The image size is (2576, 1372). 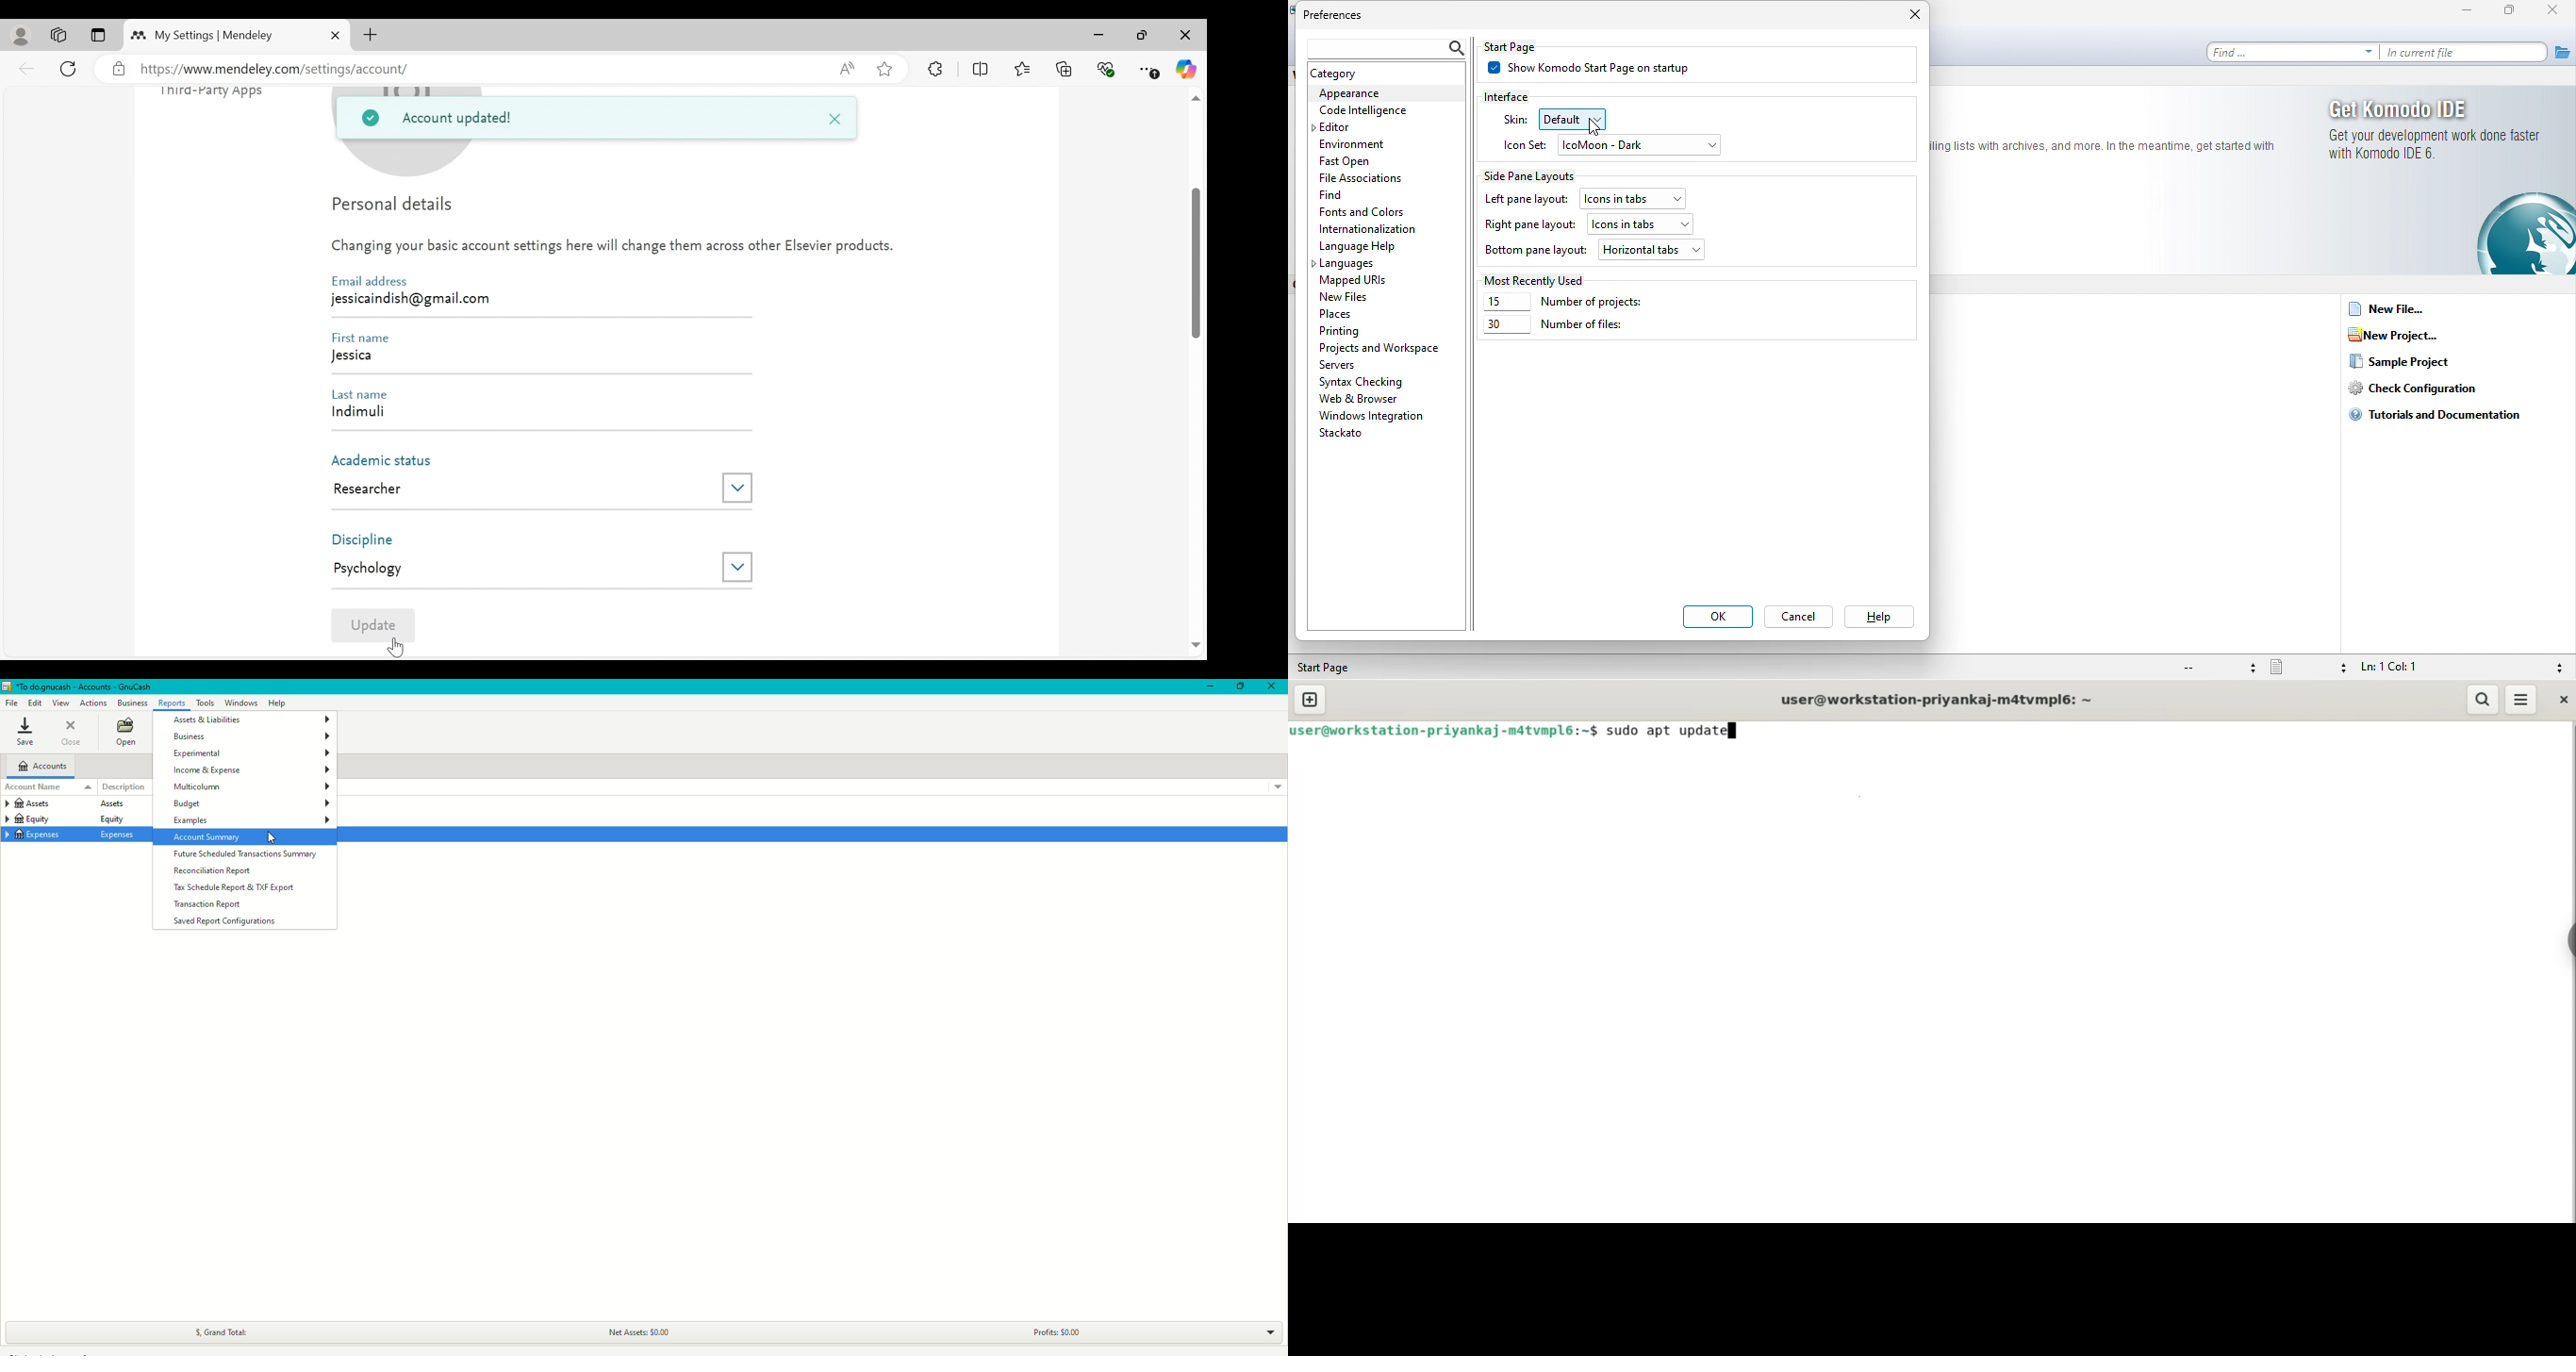 What do you see at coordinates (369, 281) in the screenshot?
I see `Email Address` at bounding box center [369, 281].